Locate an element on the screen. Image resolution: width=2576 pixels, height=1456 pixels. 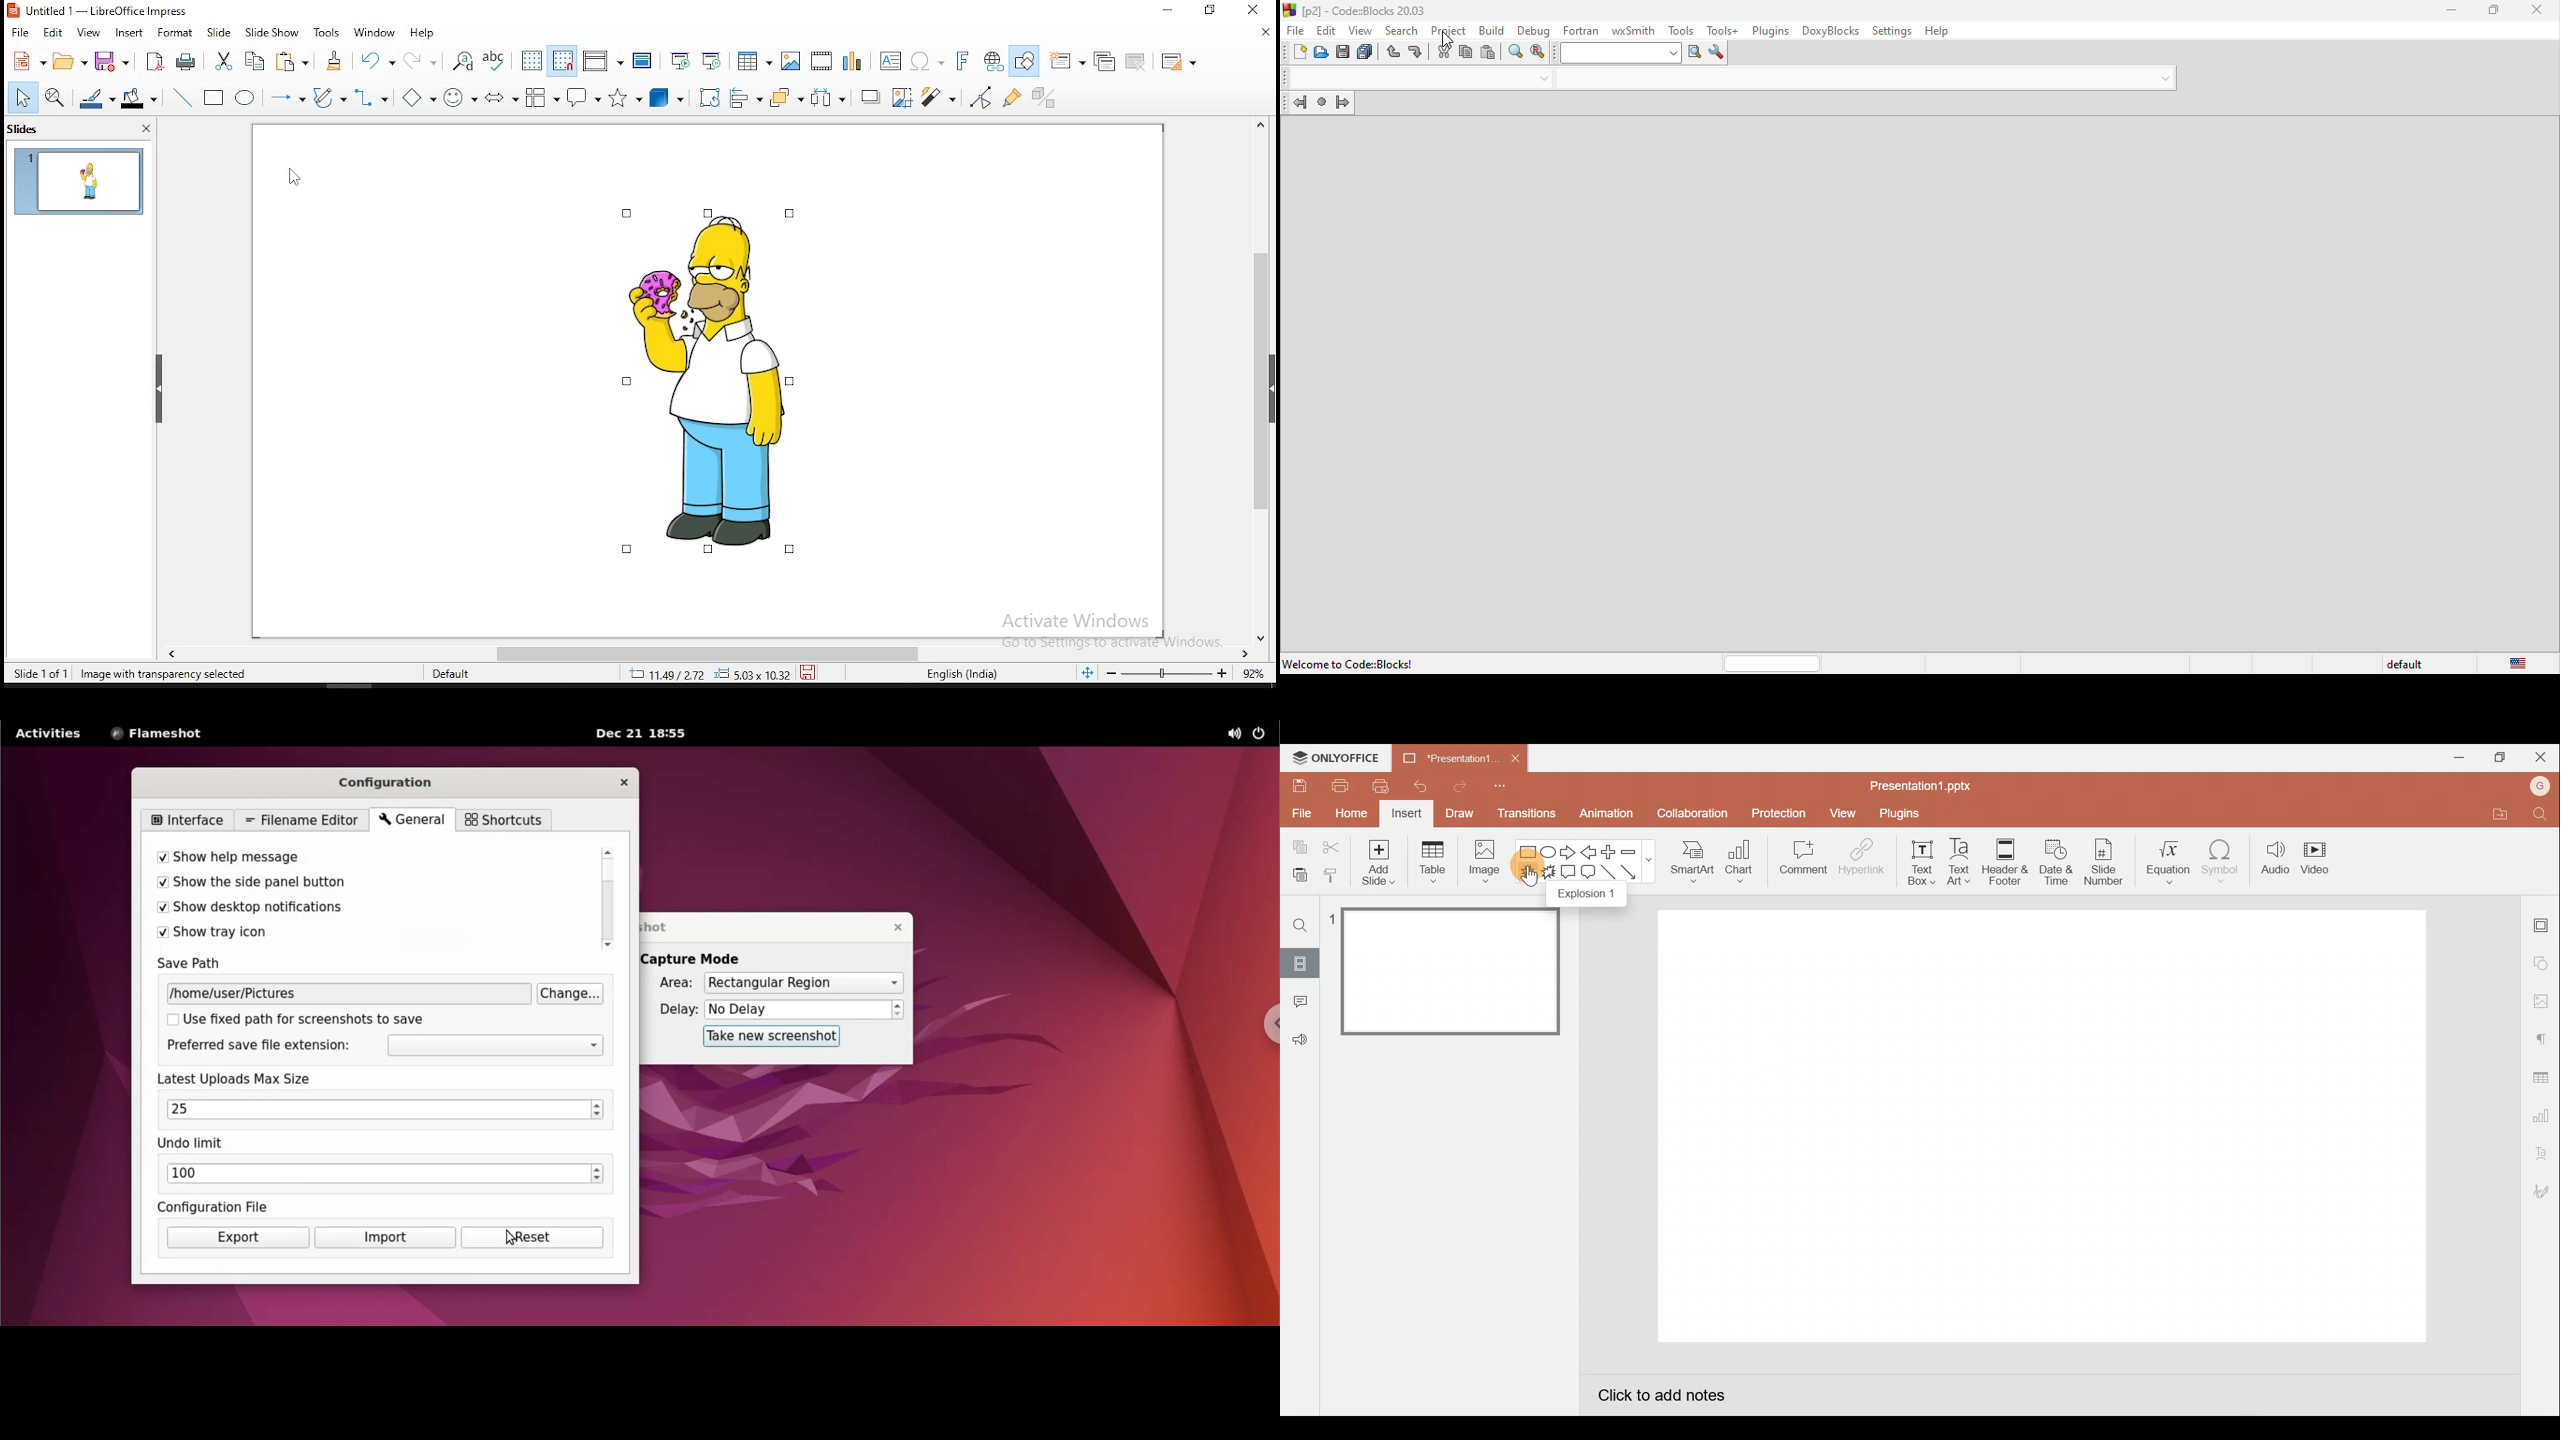
Close is located at coordinates (1515, 758).